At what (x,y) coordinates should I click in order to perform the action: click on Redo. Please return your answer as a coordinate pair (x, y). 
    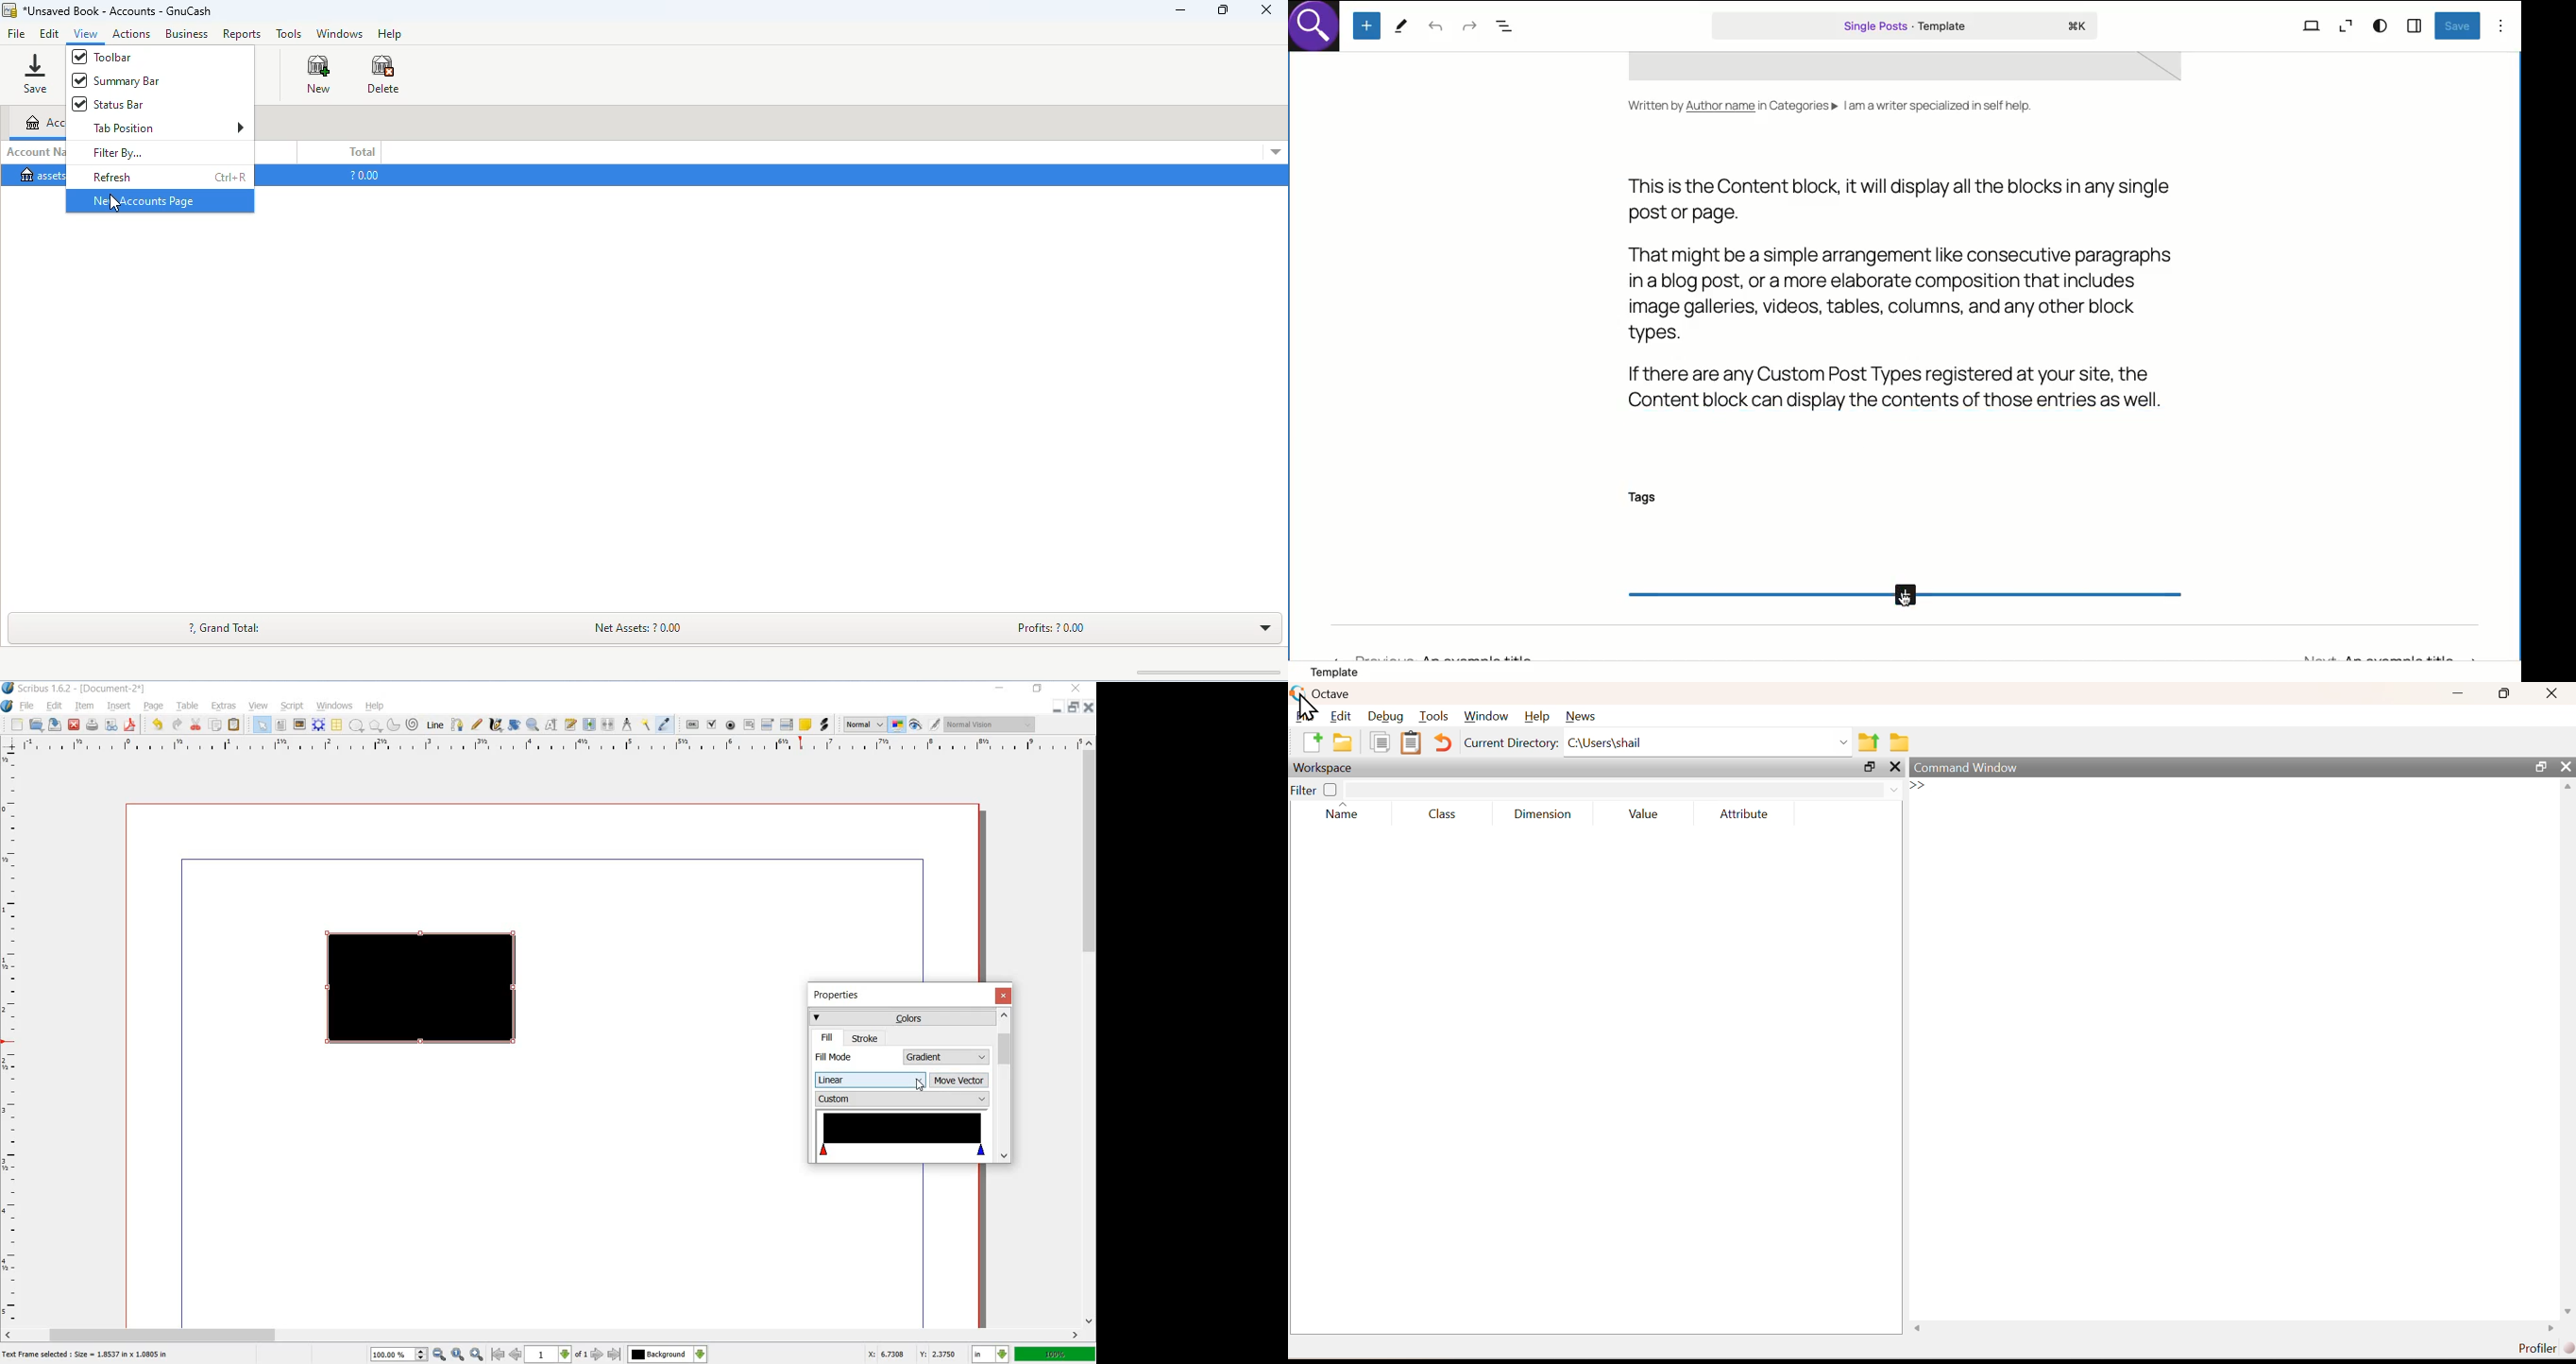
    Looking at the image, I should click on (1470, 28).